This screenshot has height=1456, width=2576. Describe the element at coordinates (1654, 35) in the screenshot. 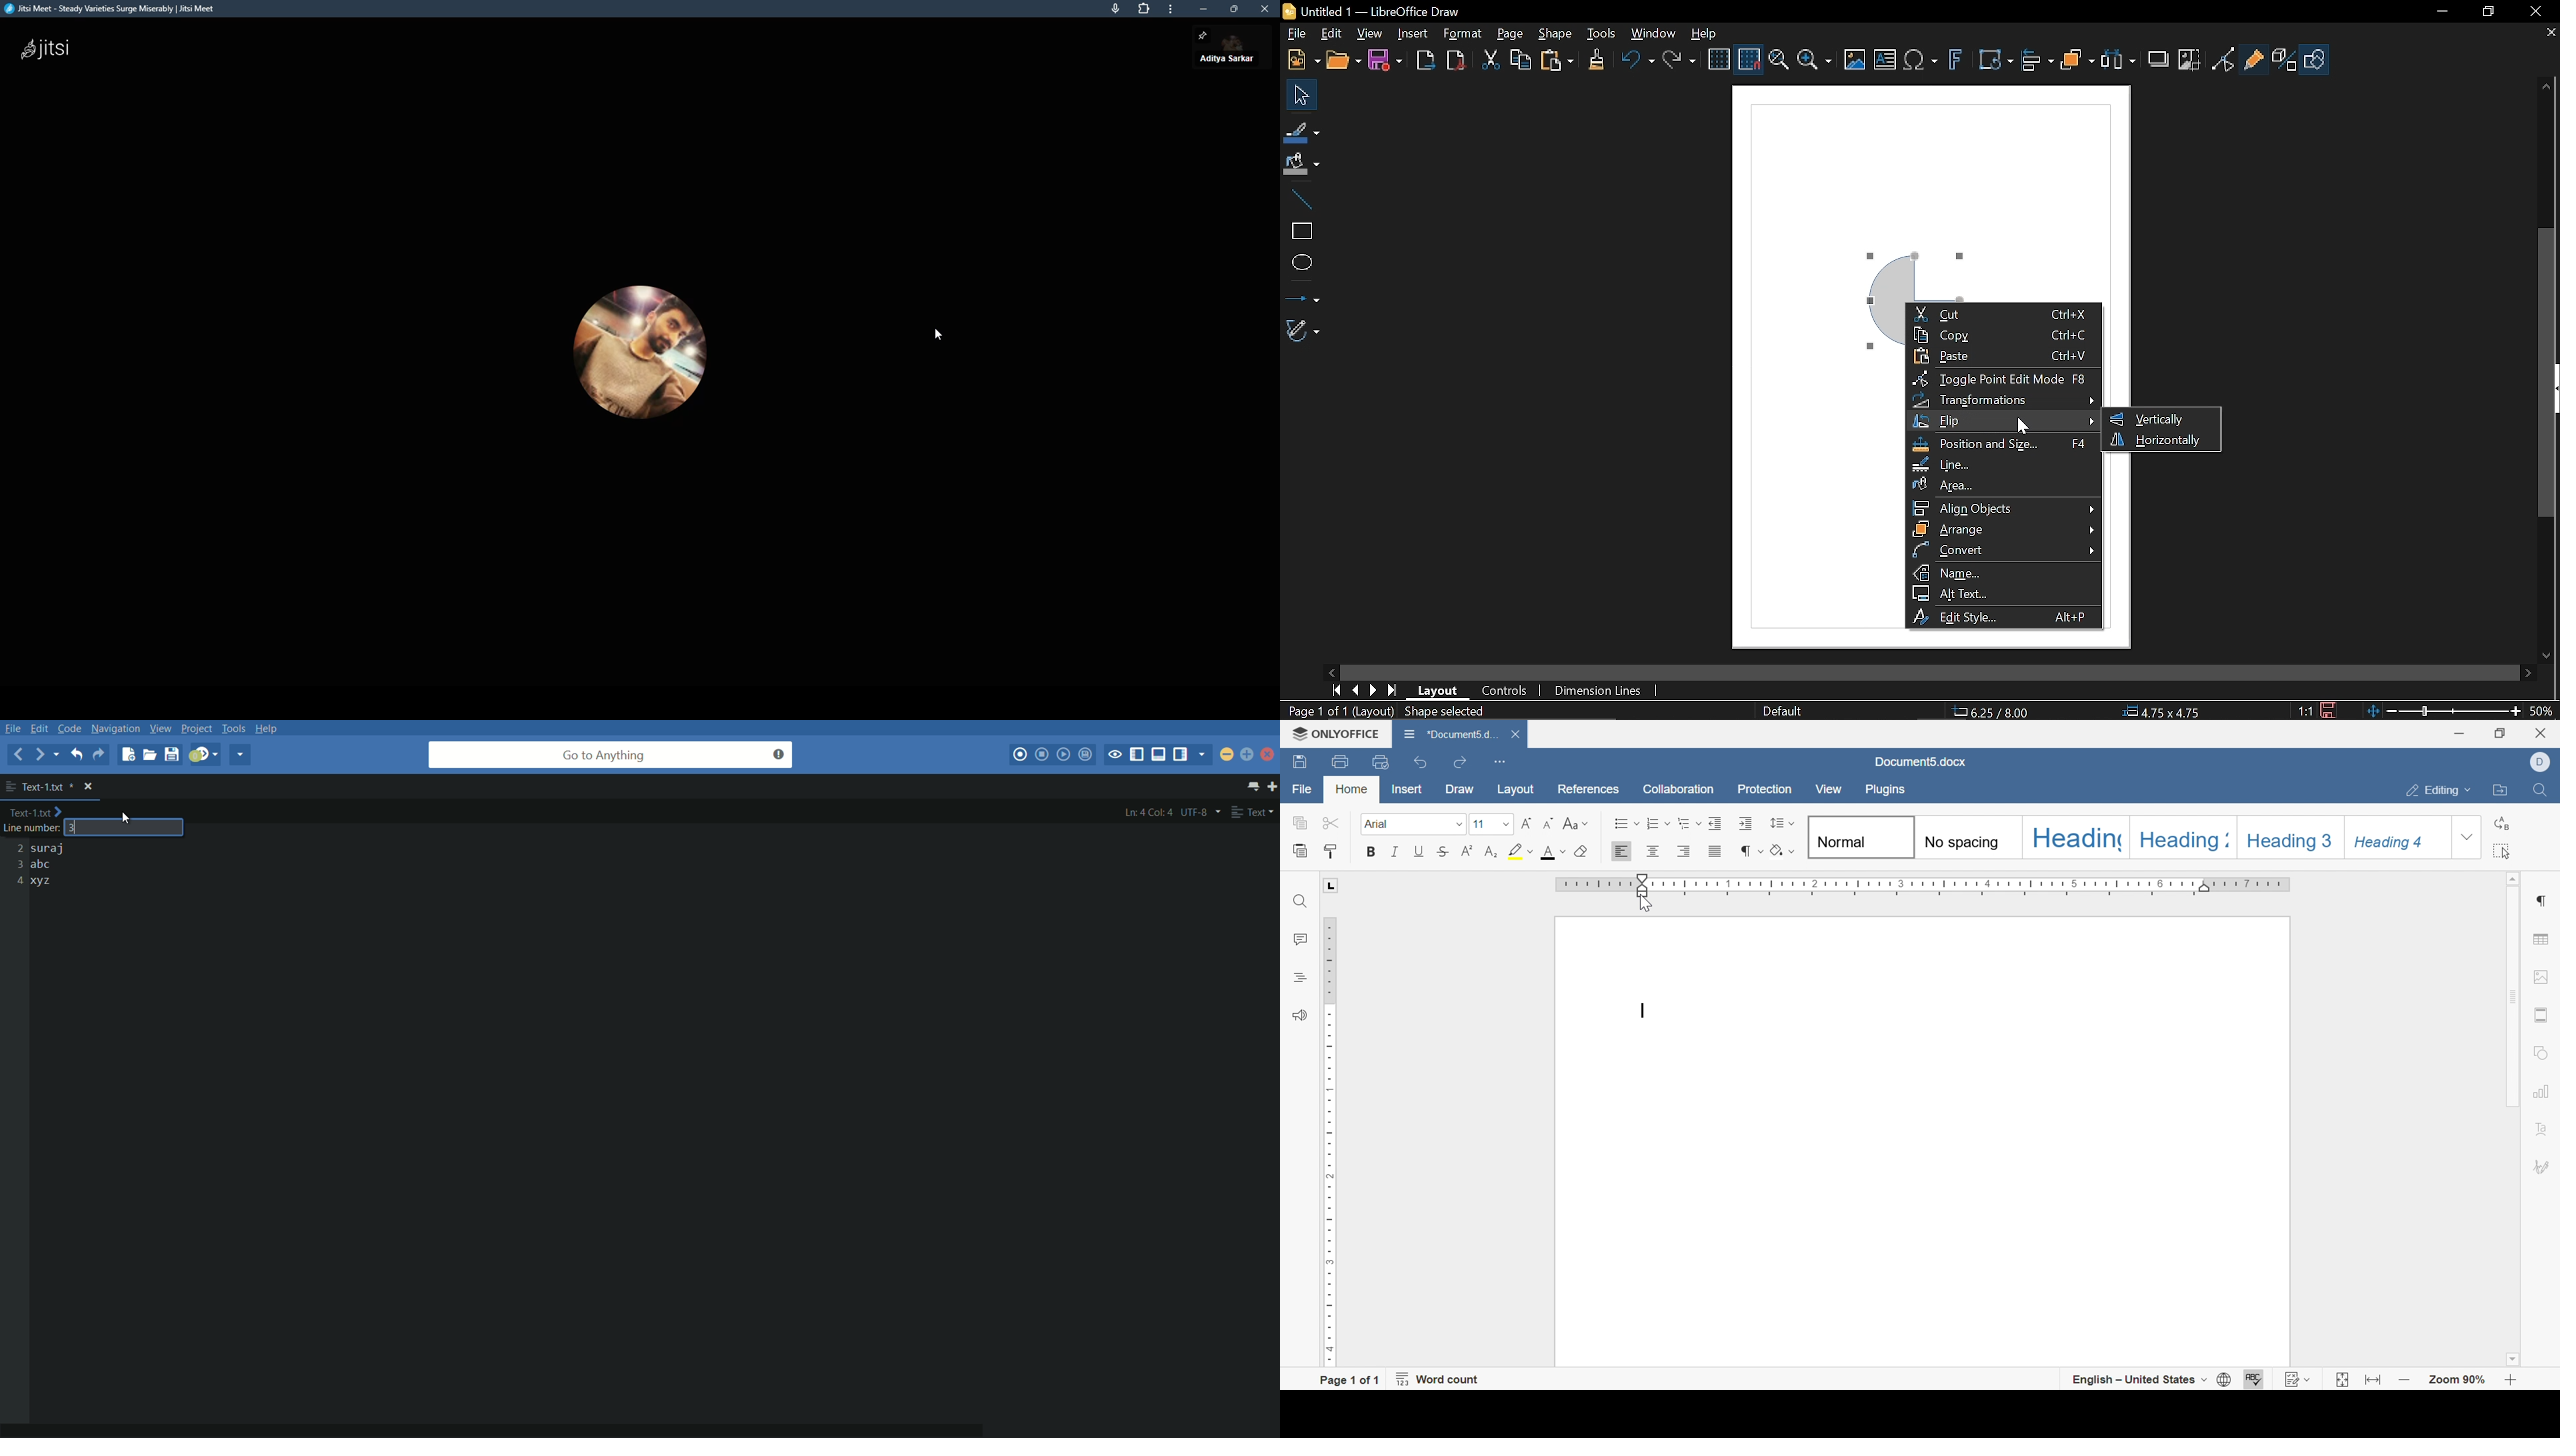

I see `Window` at that location.